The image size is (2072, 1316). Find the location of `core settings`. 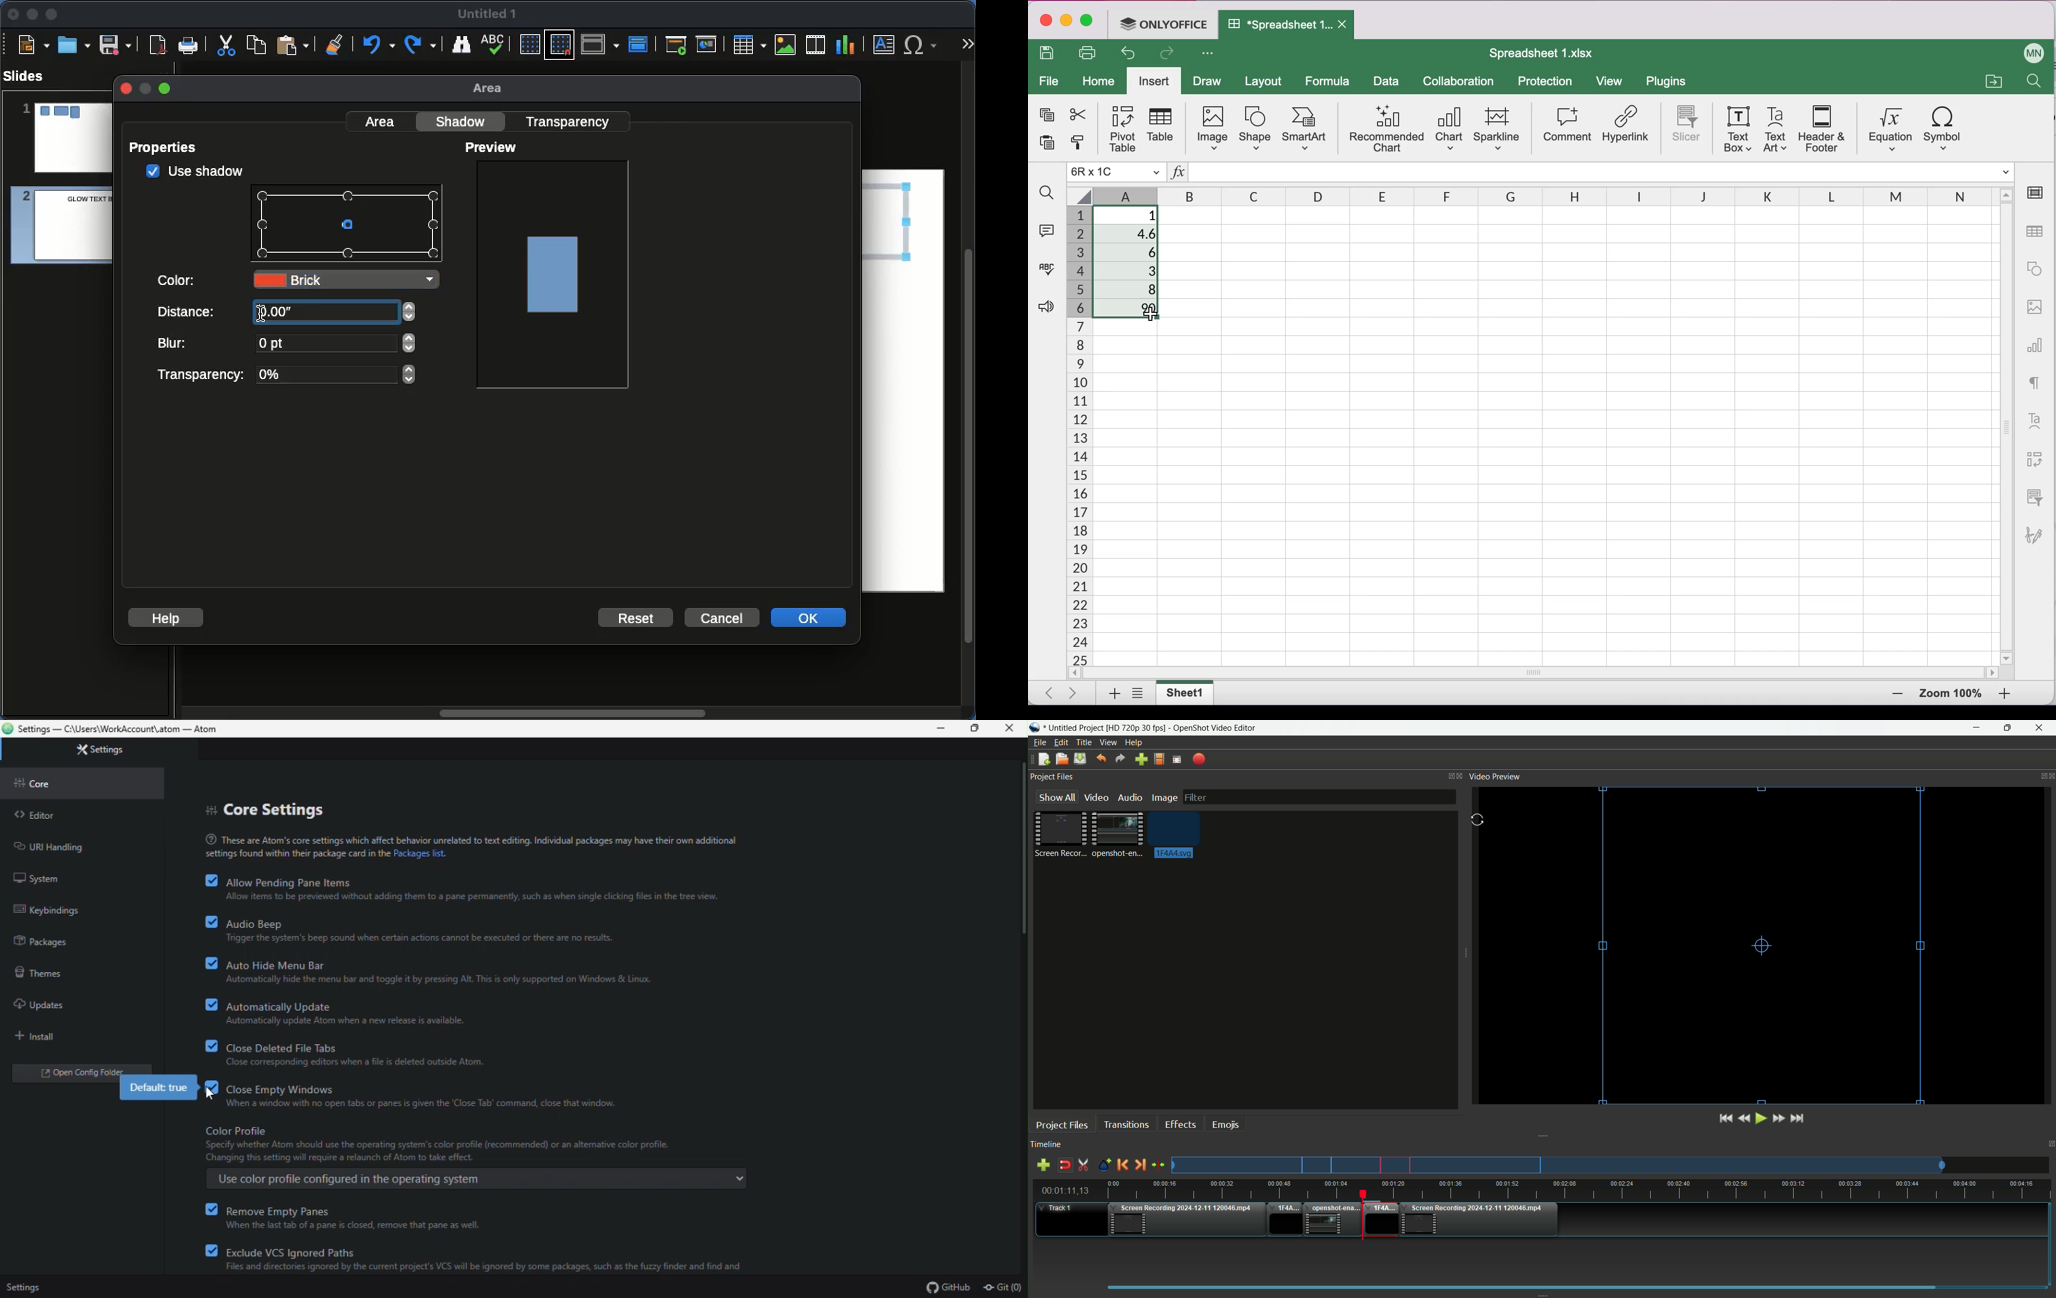

core settings is located at coordinates (267, 812).